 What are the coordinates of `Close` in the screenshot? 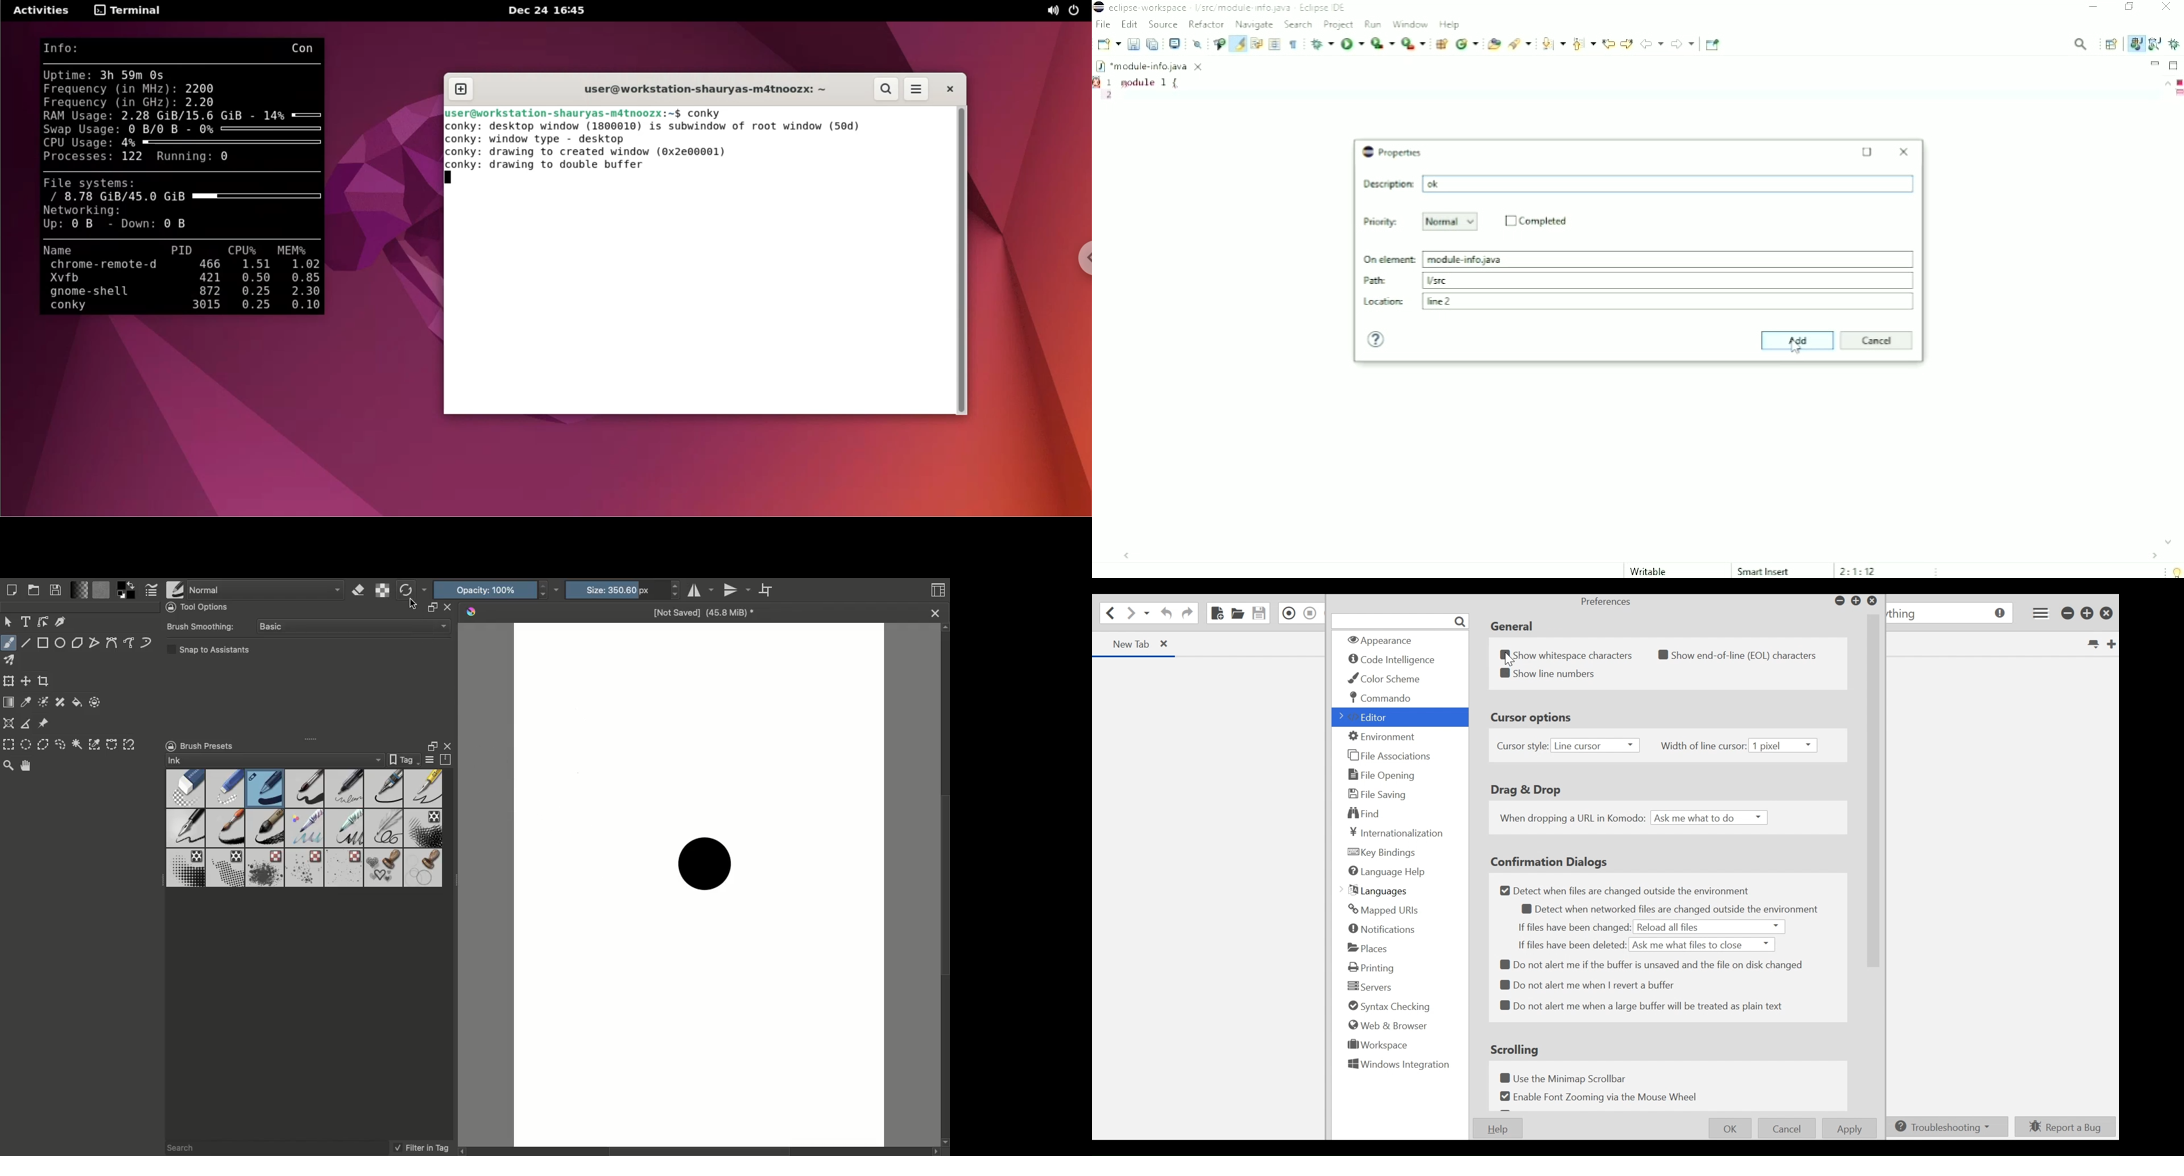 It's located at (451, 746).